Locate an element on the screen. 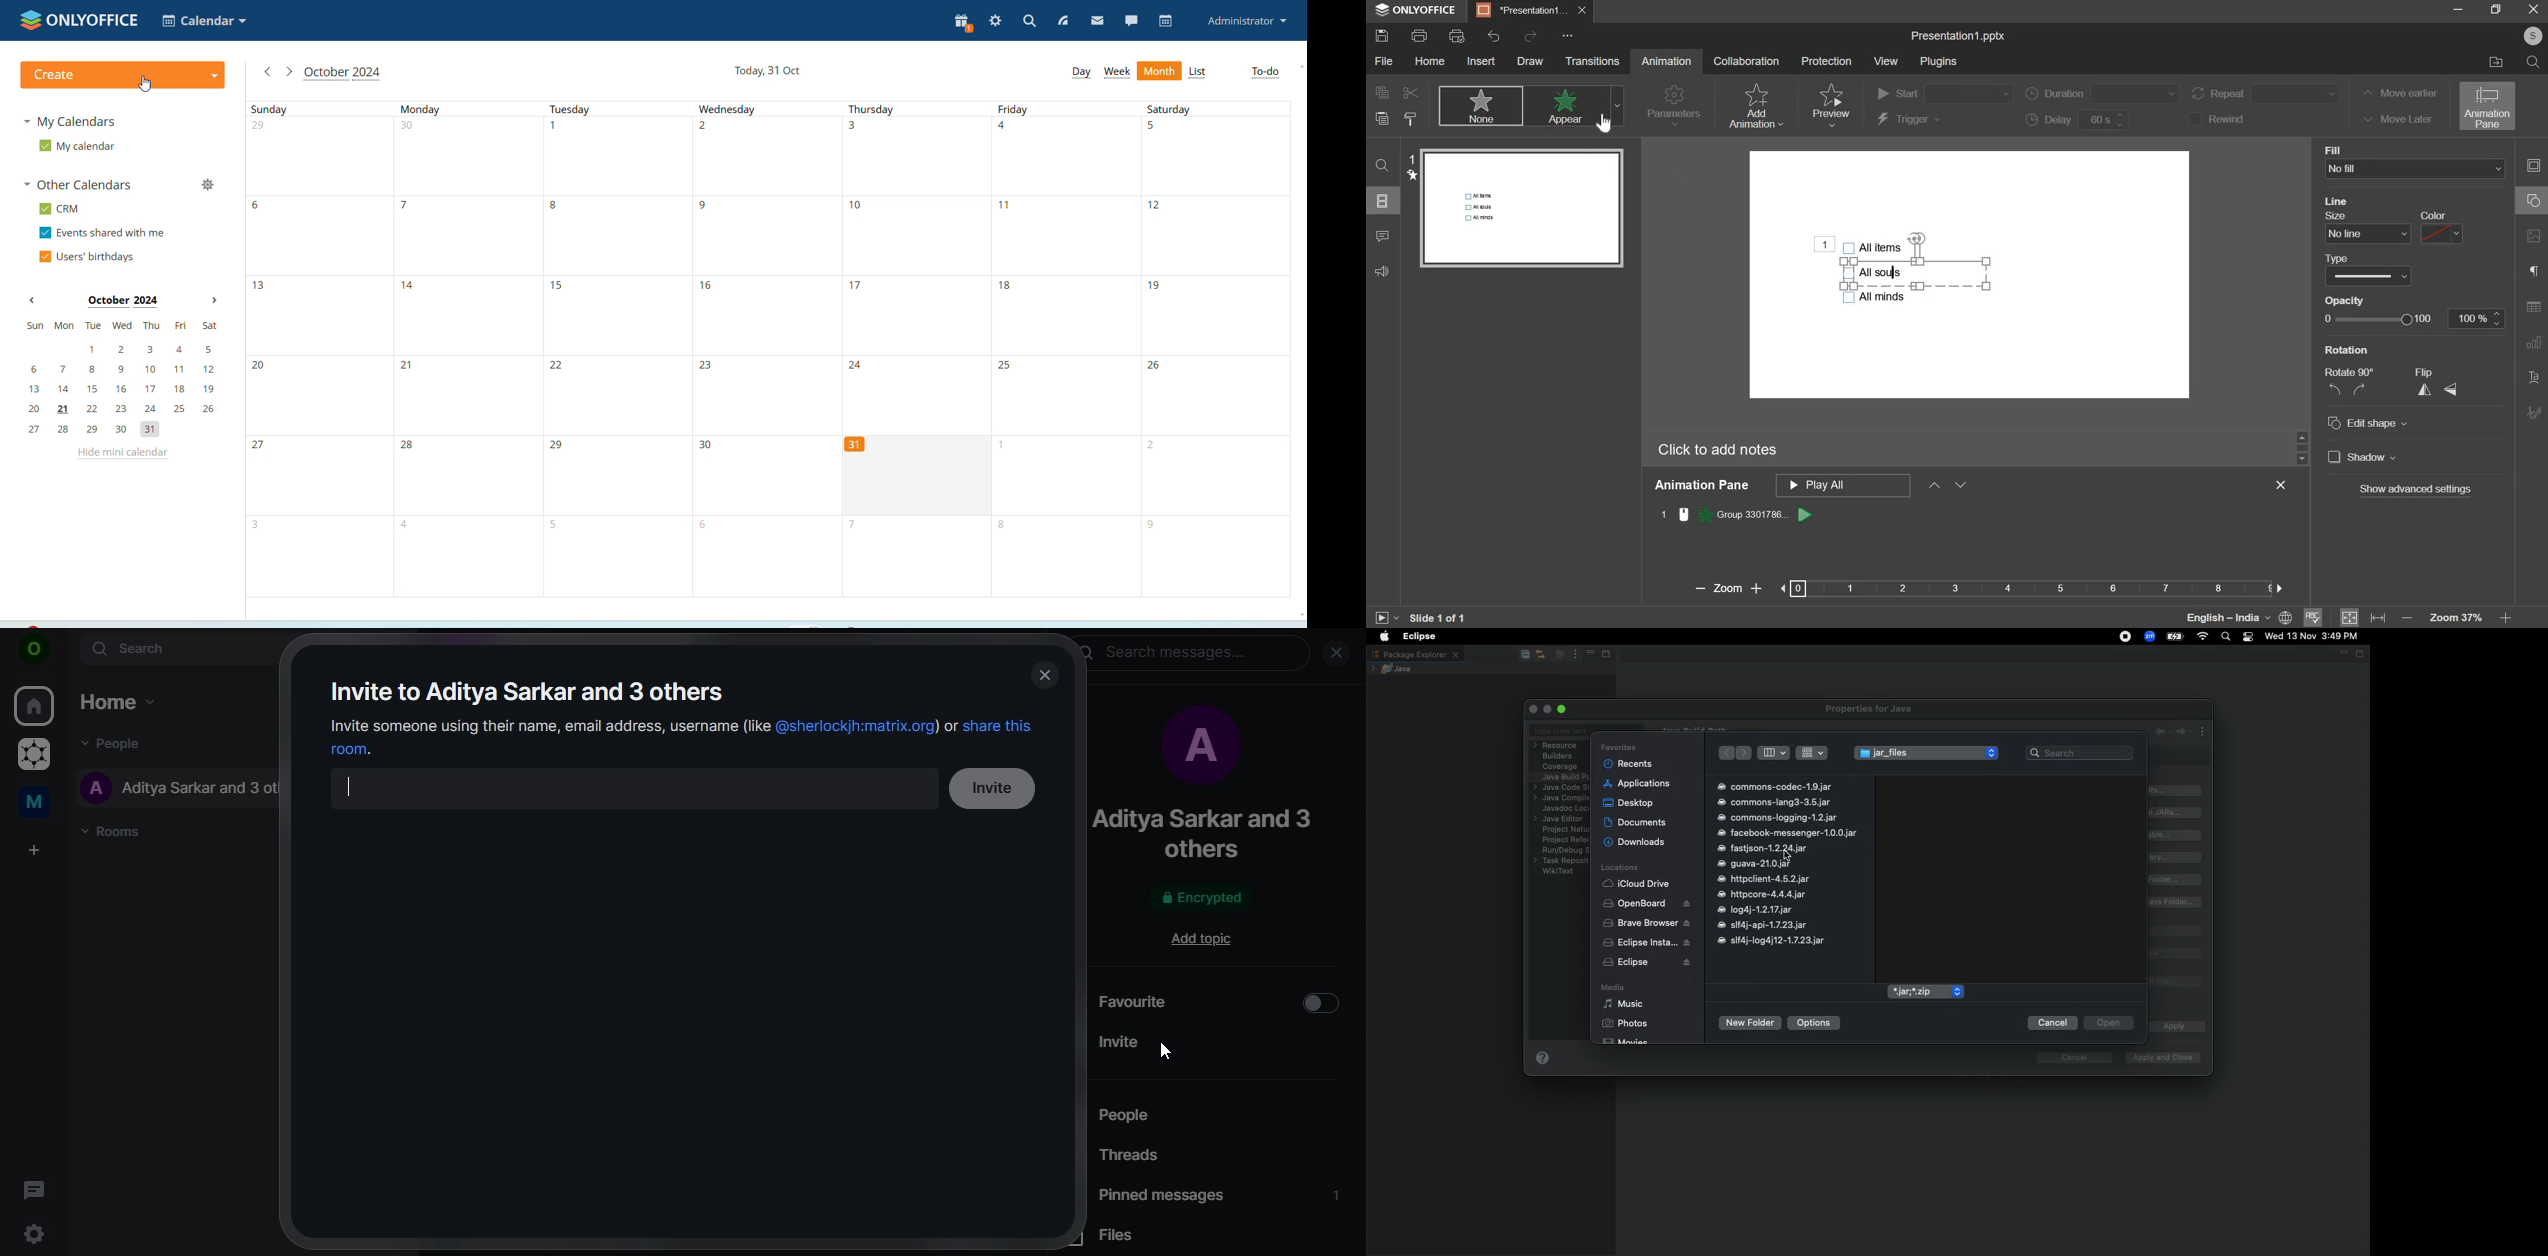  preview is located at coordinates (1830, 105).